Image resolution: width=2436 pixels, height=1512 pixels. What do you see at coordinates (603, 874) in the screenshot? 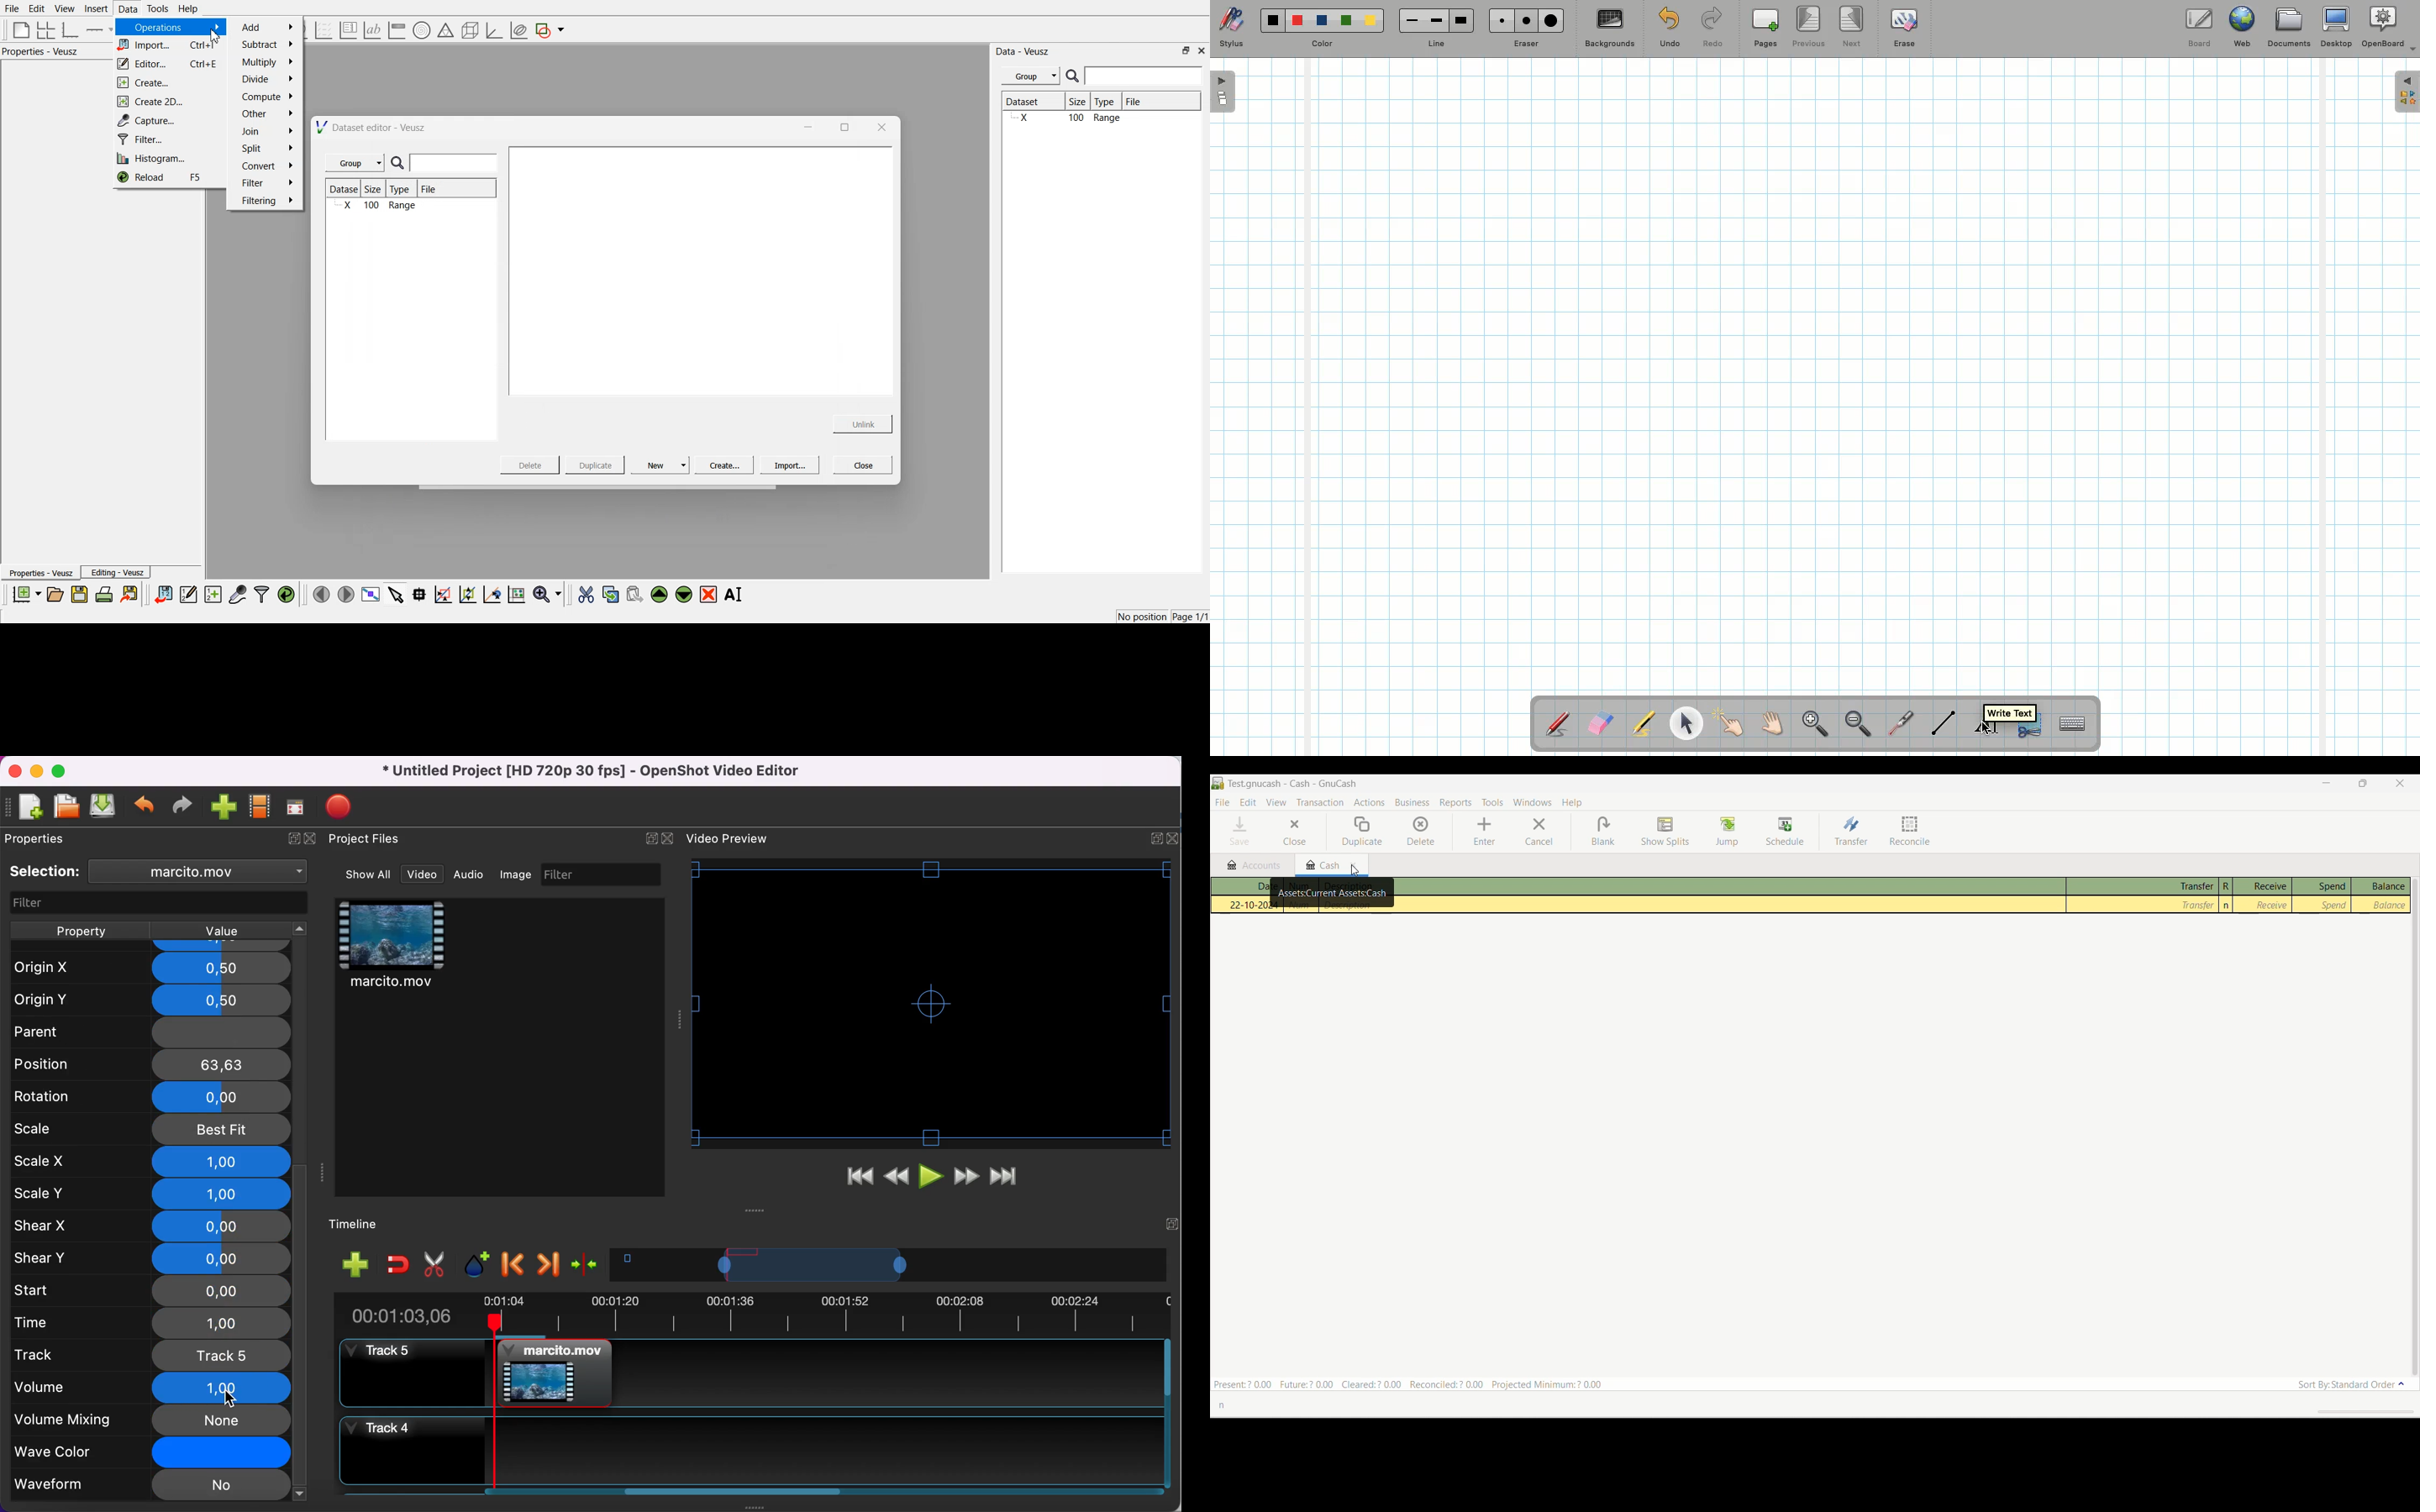
I see `filter` at bounding box center [603, 874].